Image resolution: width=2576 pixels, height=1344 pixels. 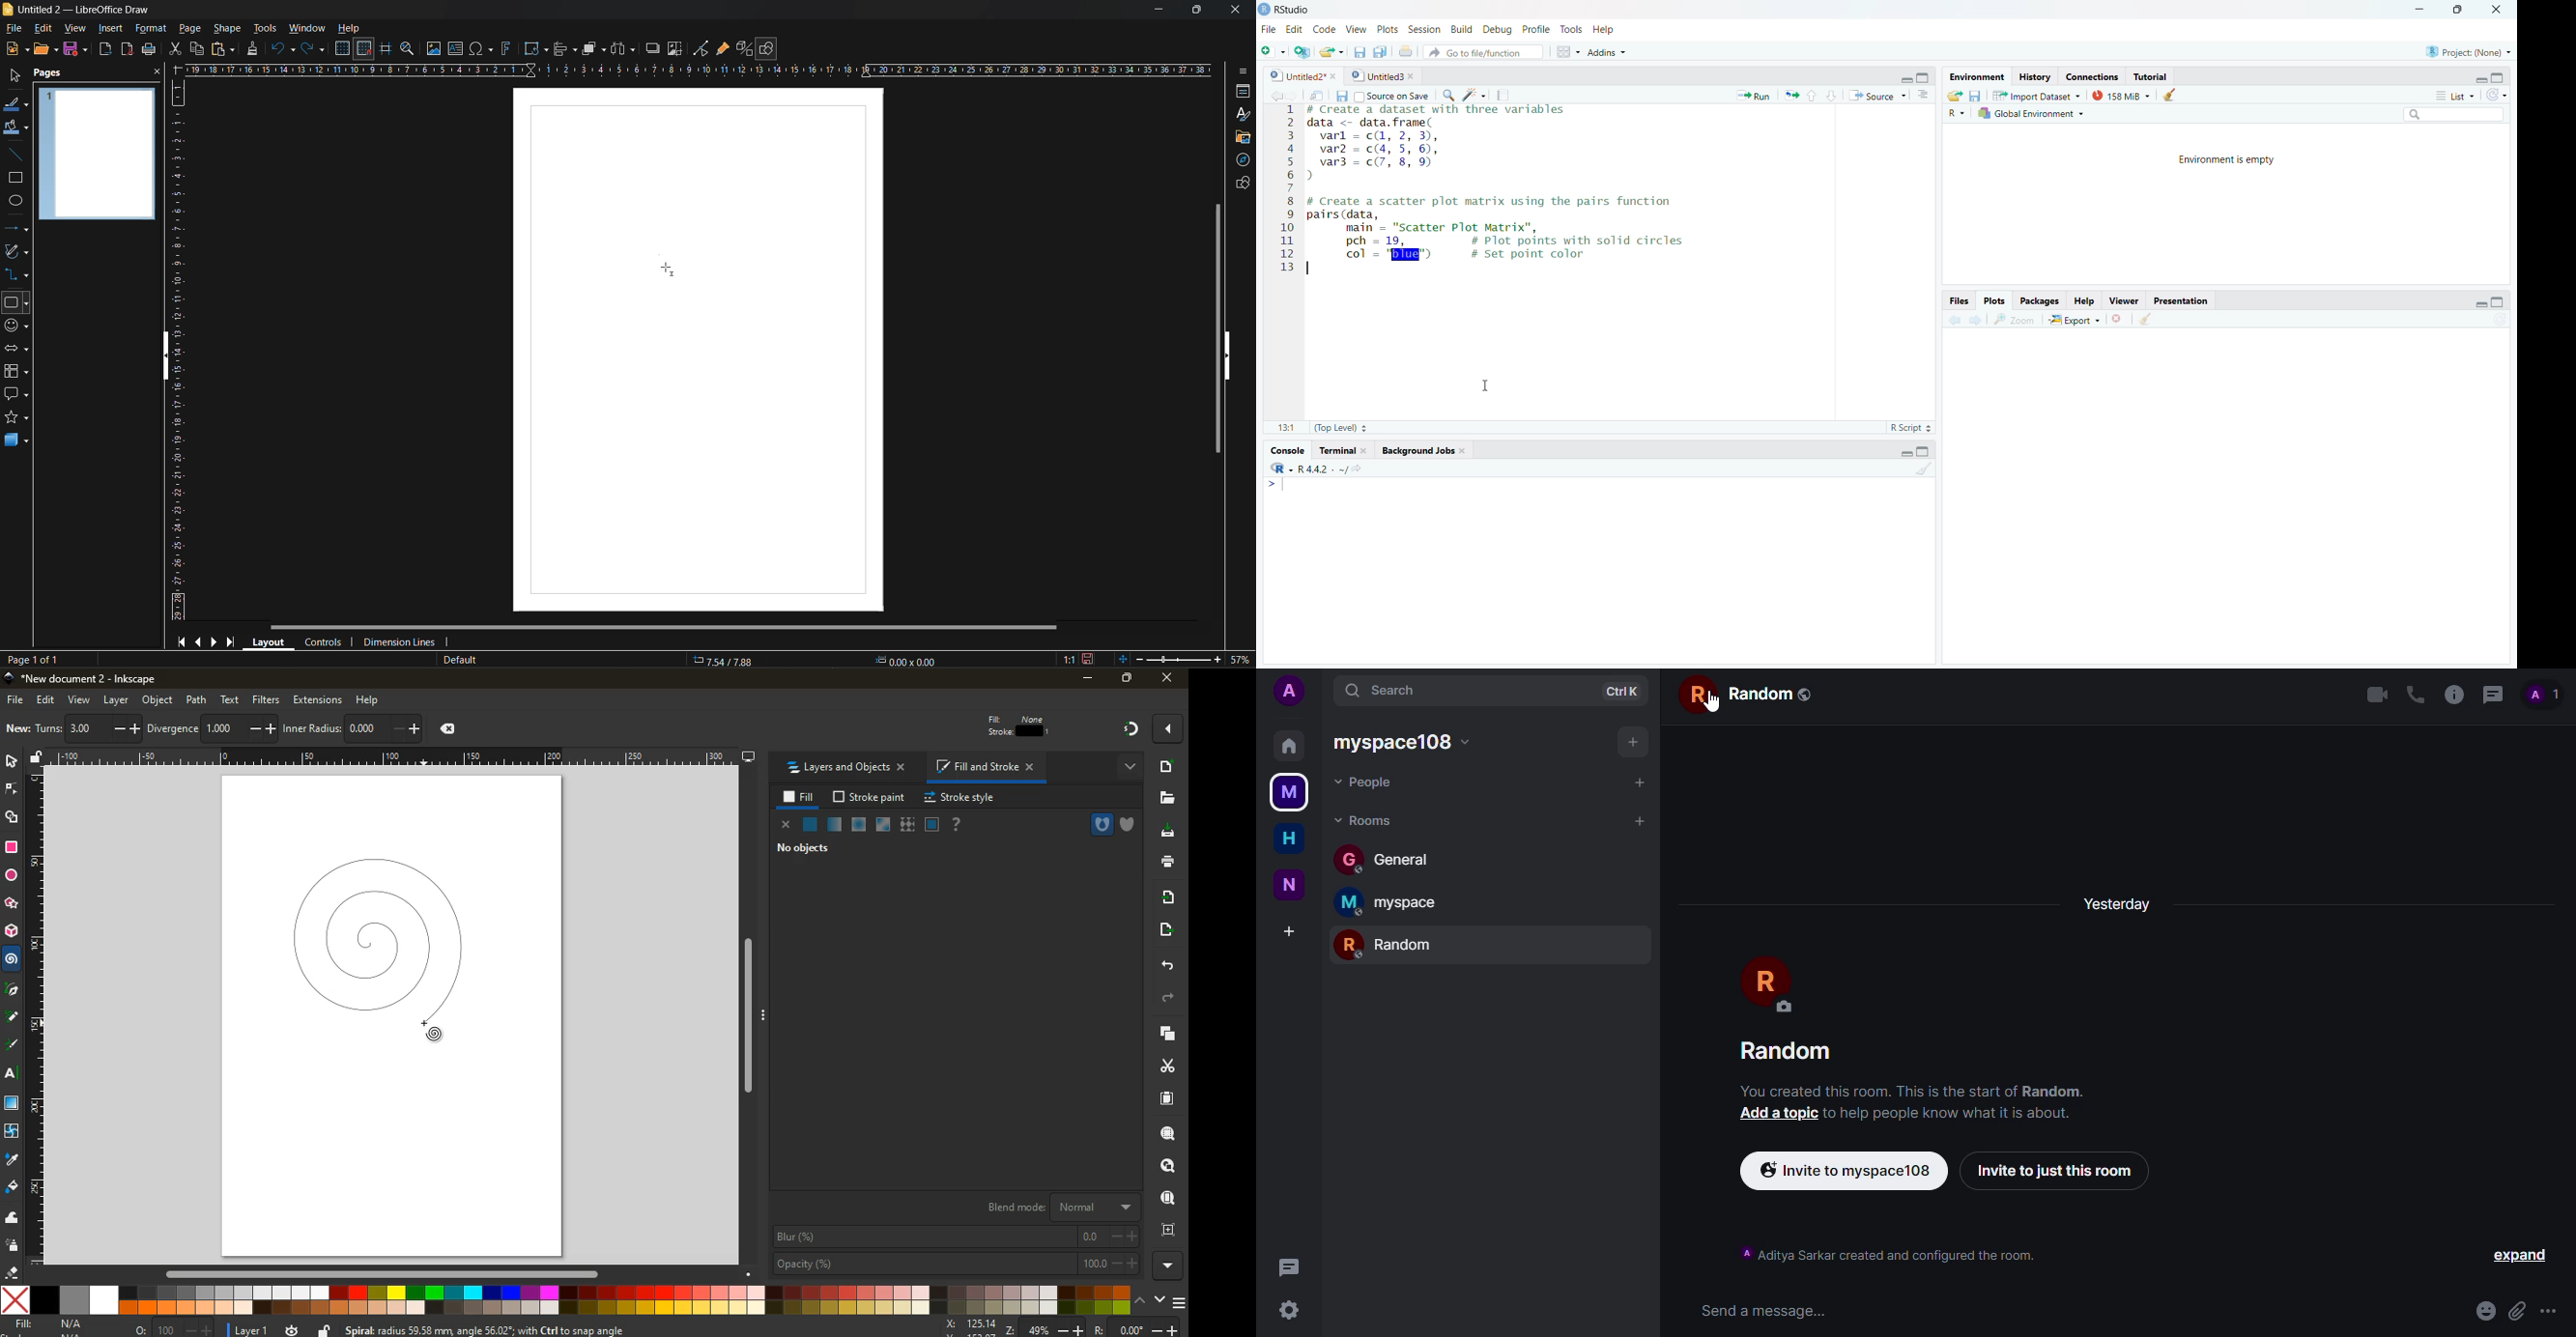 I want to click on 3d tool box, so click(x=11, y=931).